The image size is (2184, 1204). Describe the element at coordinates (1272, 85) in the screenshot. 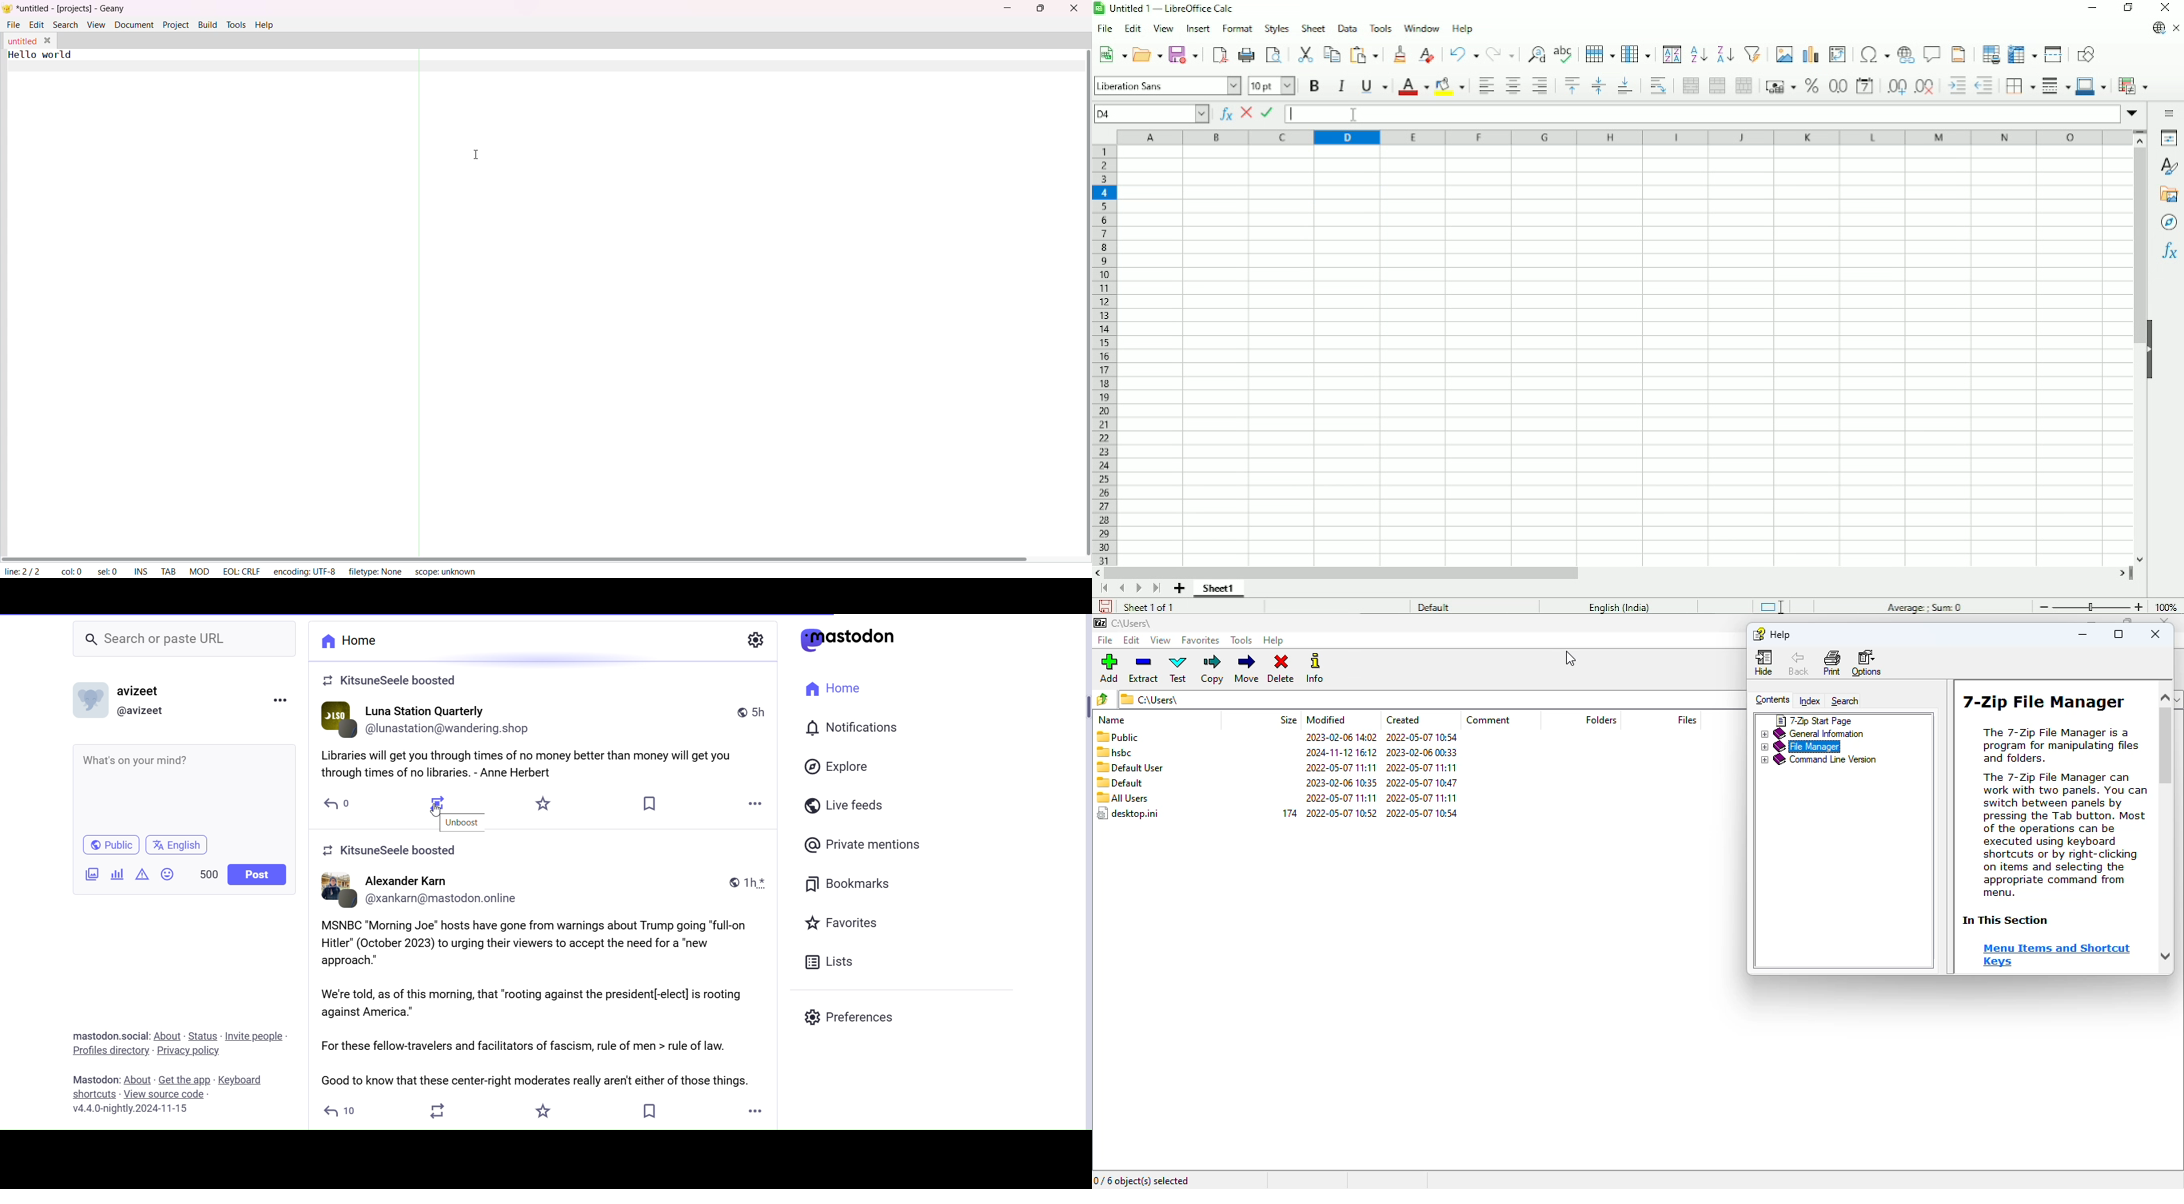

I see `Font color` at that location.